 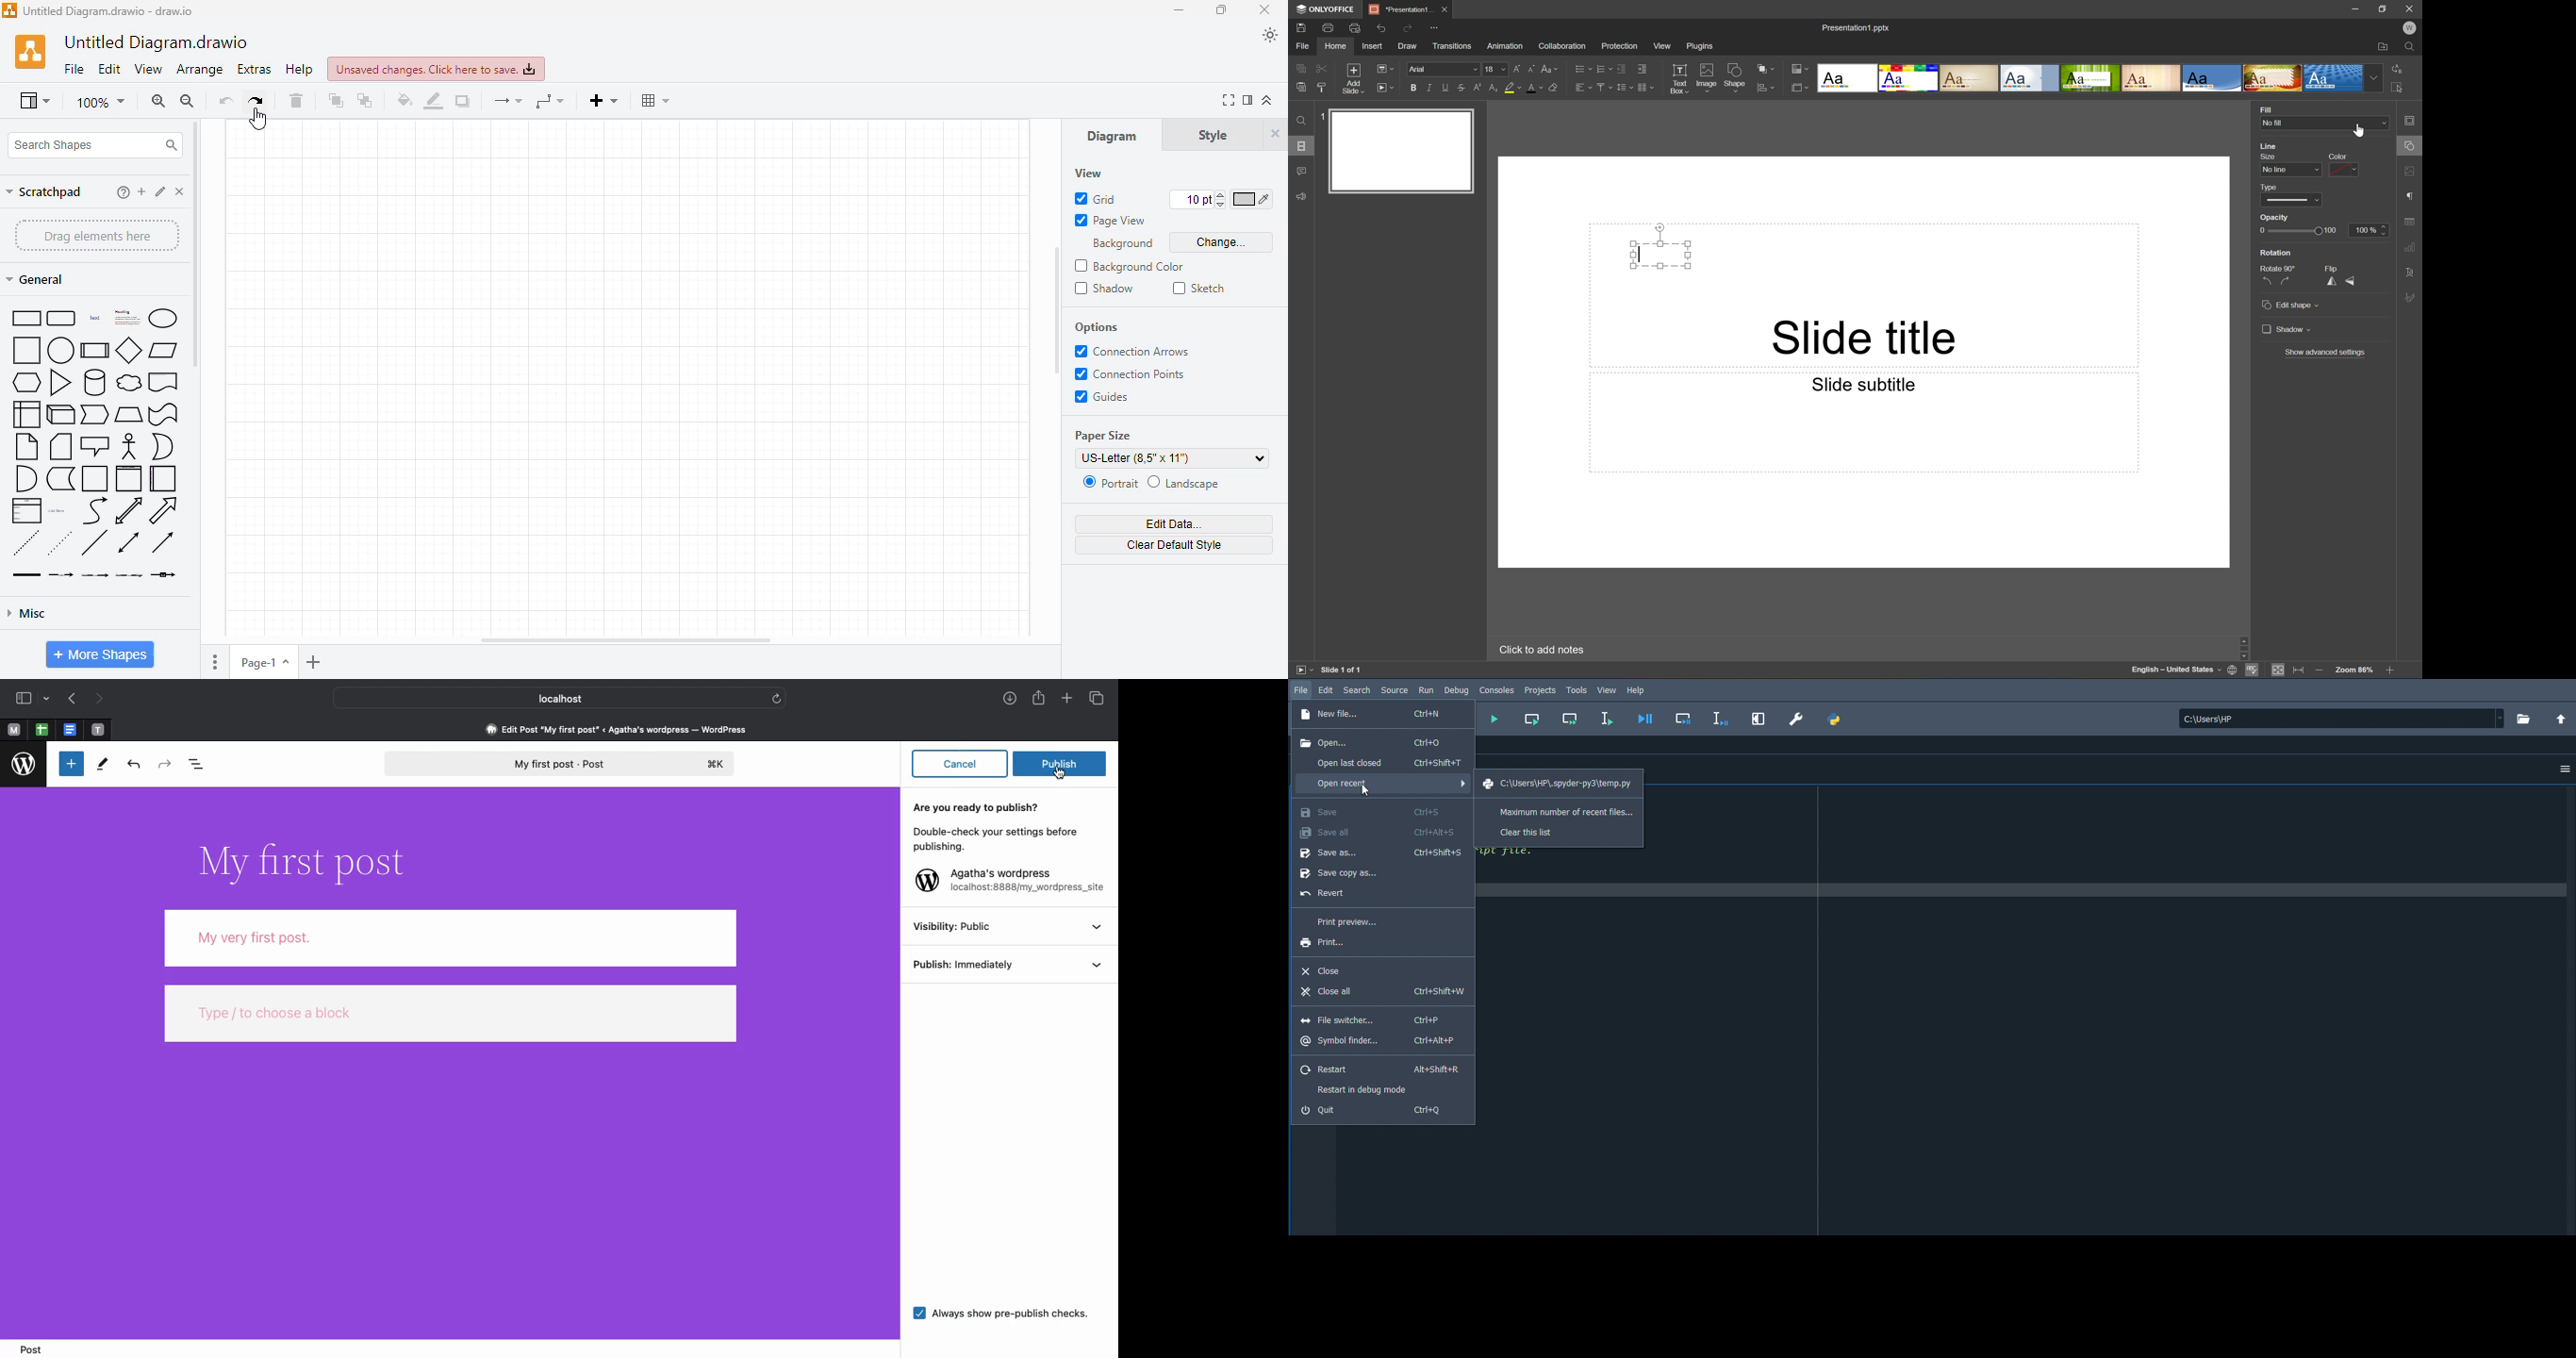 I want to click on Opacity, so click(x=2276, y=218).